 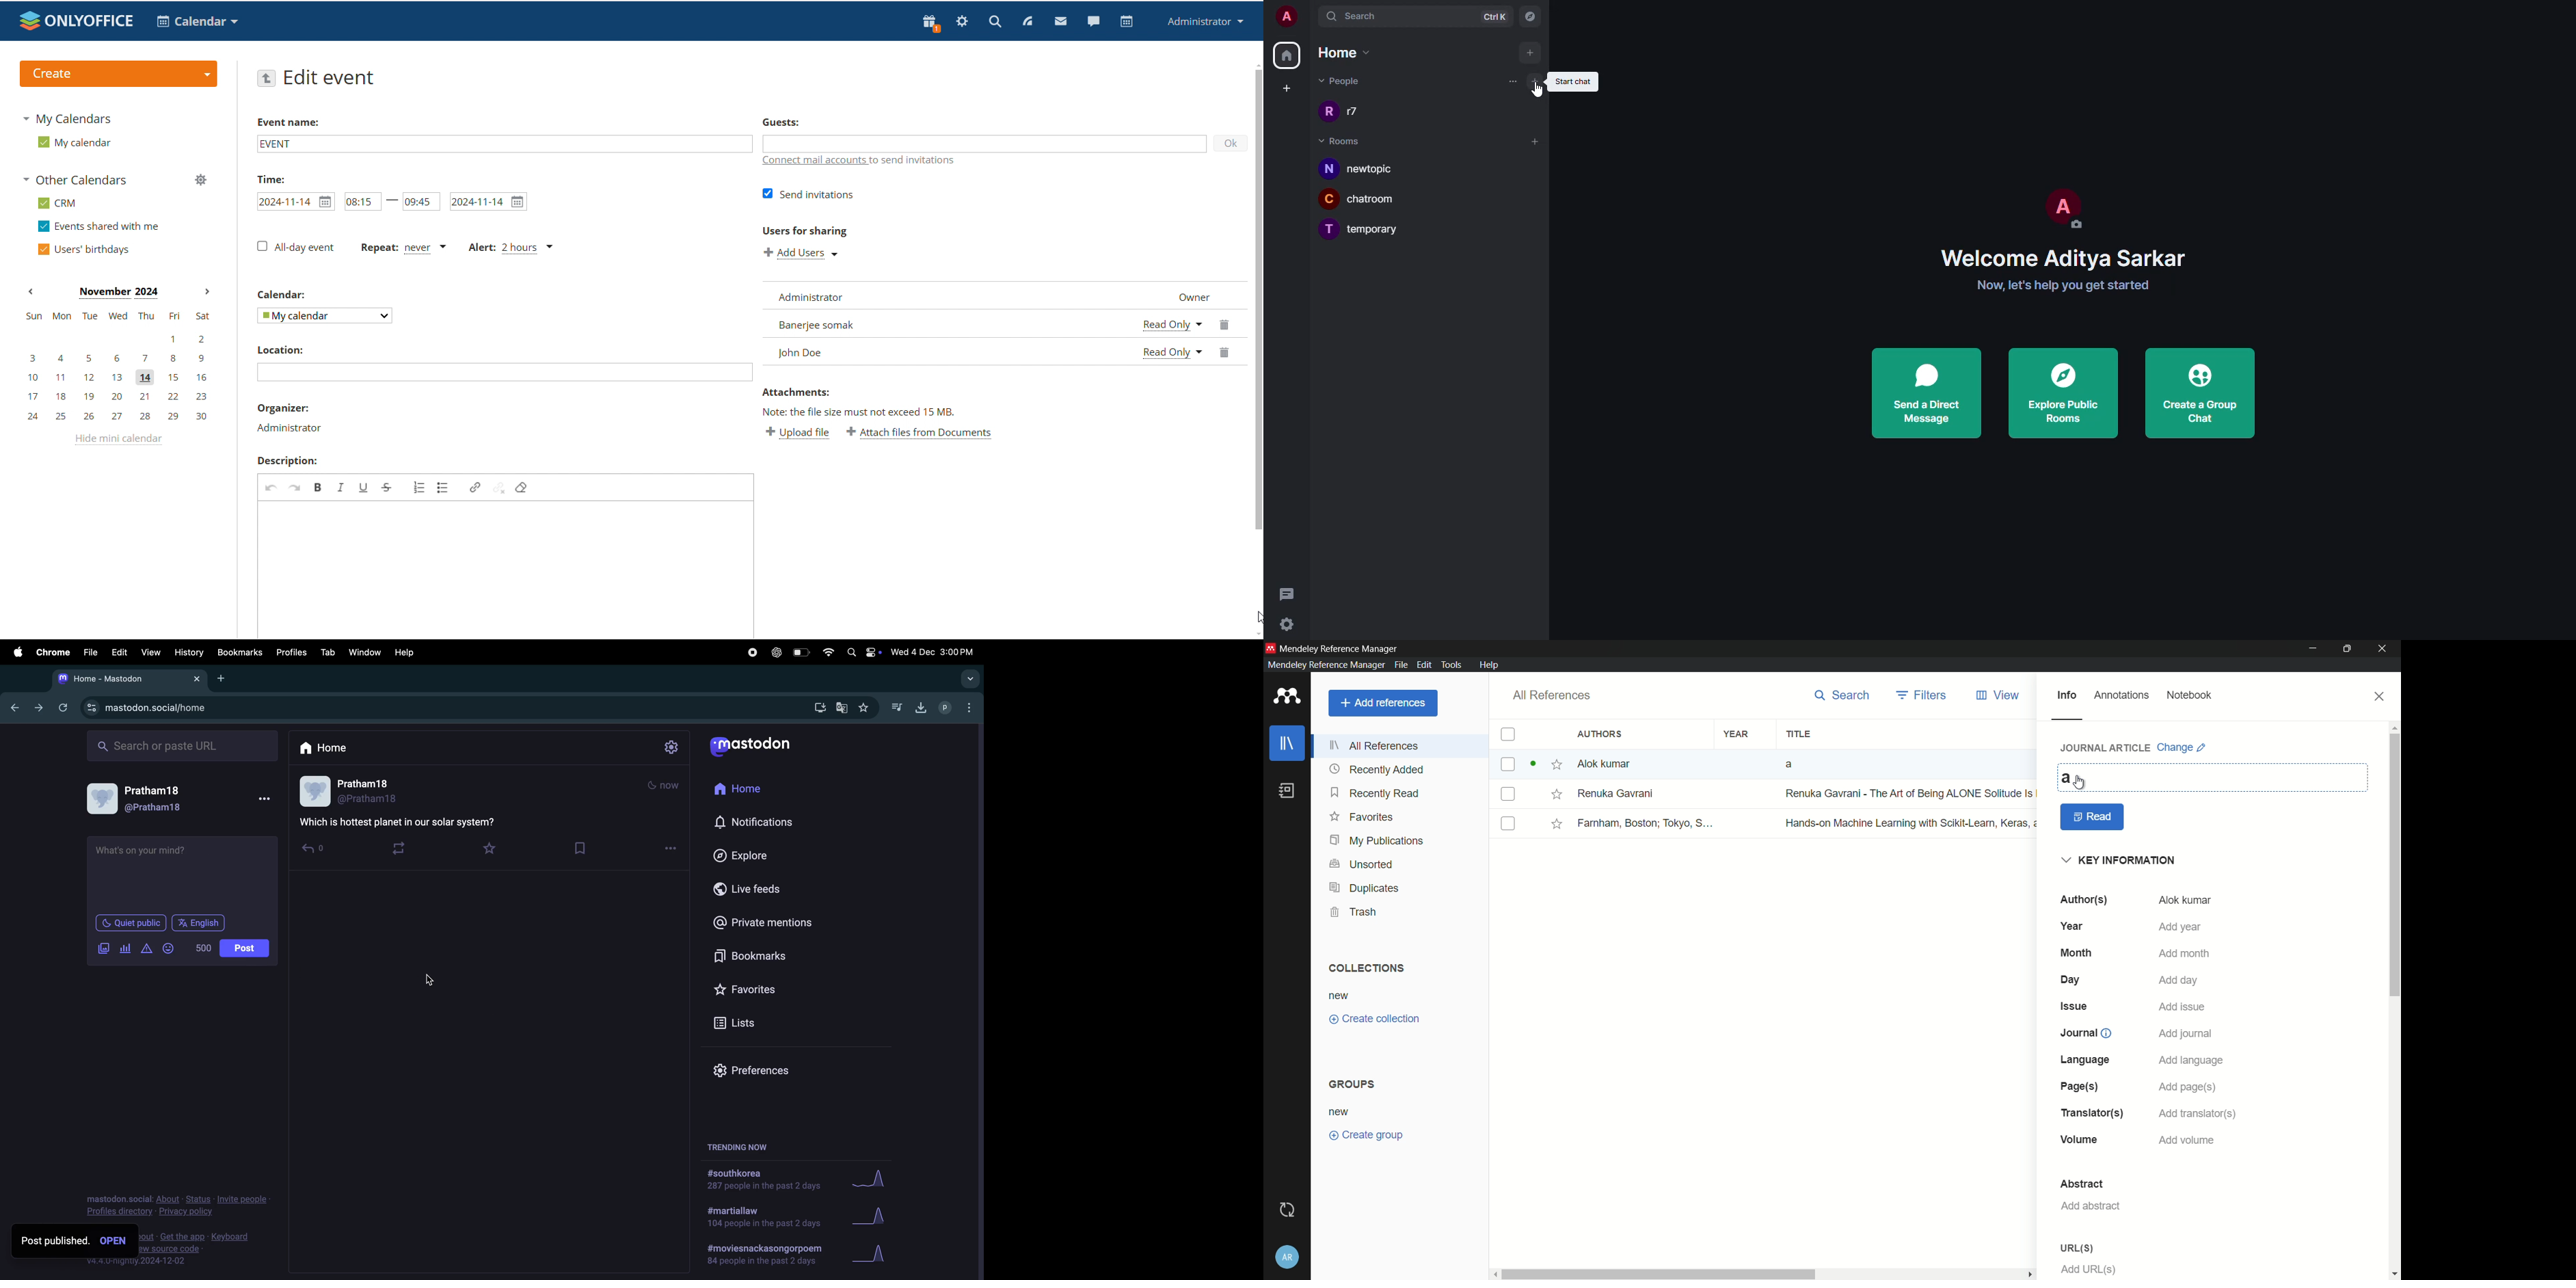 I want to click on drop down, so click(x=968, y=678).